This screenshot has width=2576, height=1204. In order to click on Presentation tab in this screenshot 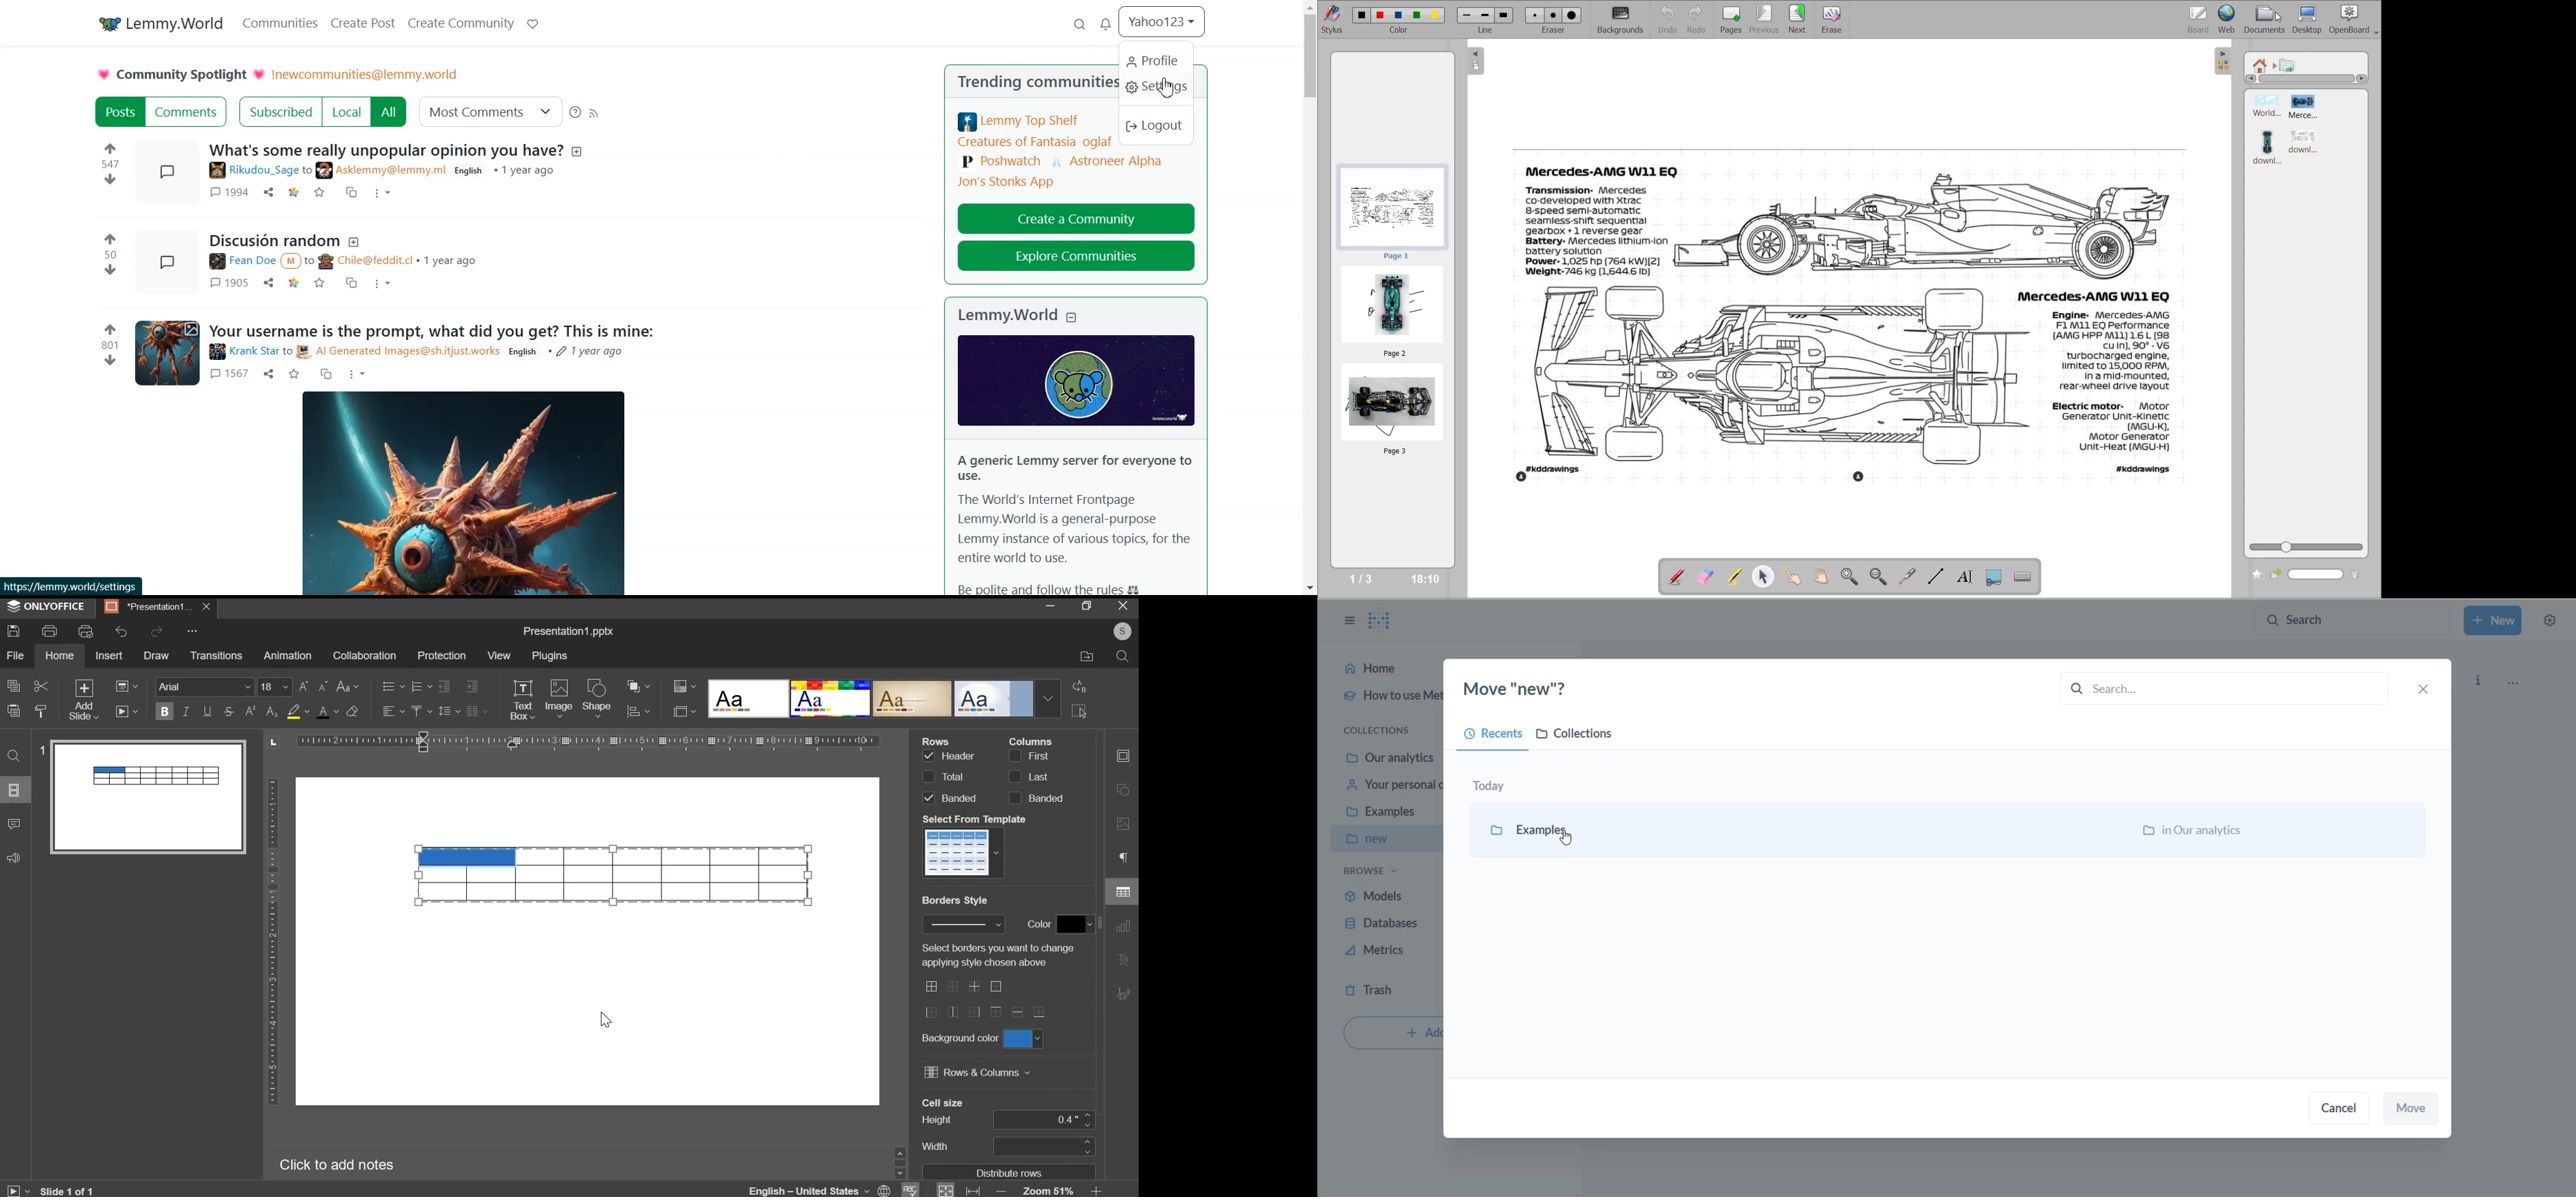, I will do `click(156, 607)`.